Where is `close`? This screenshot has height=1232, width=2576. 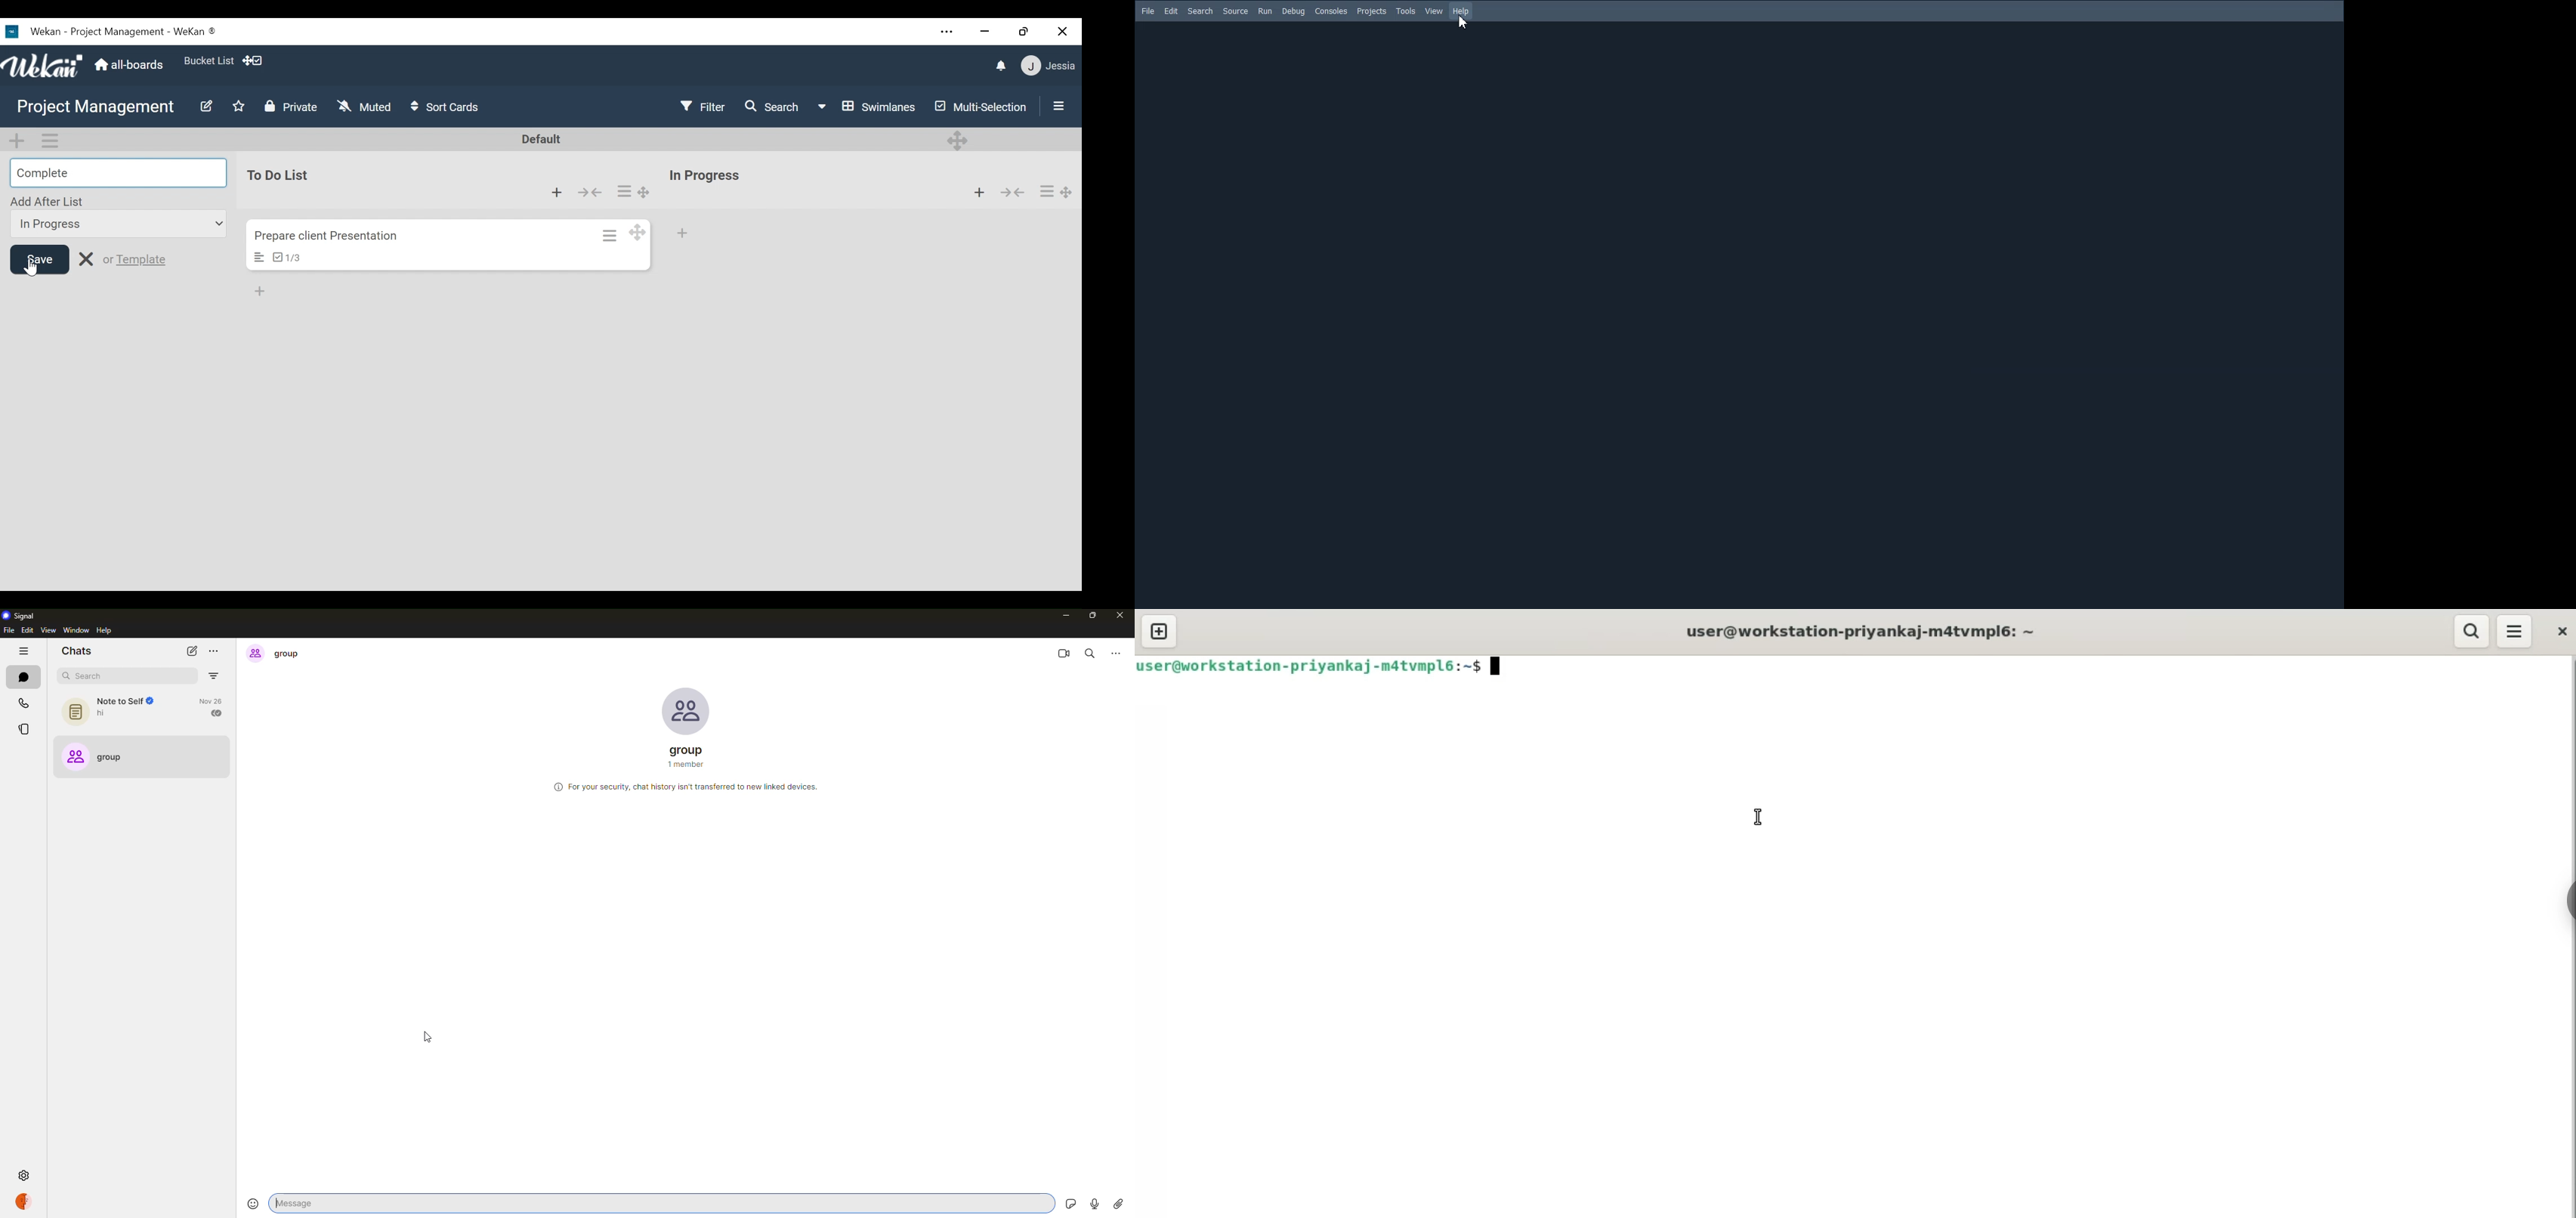 close is located at coordinates (1121, 617).